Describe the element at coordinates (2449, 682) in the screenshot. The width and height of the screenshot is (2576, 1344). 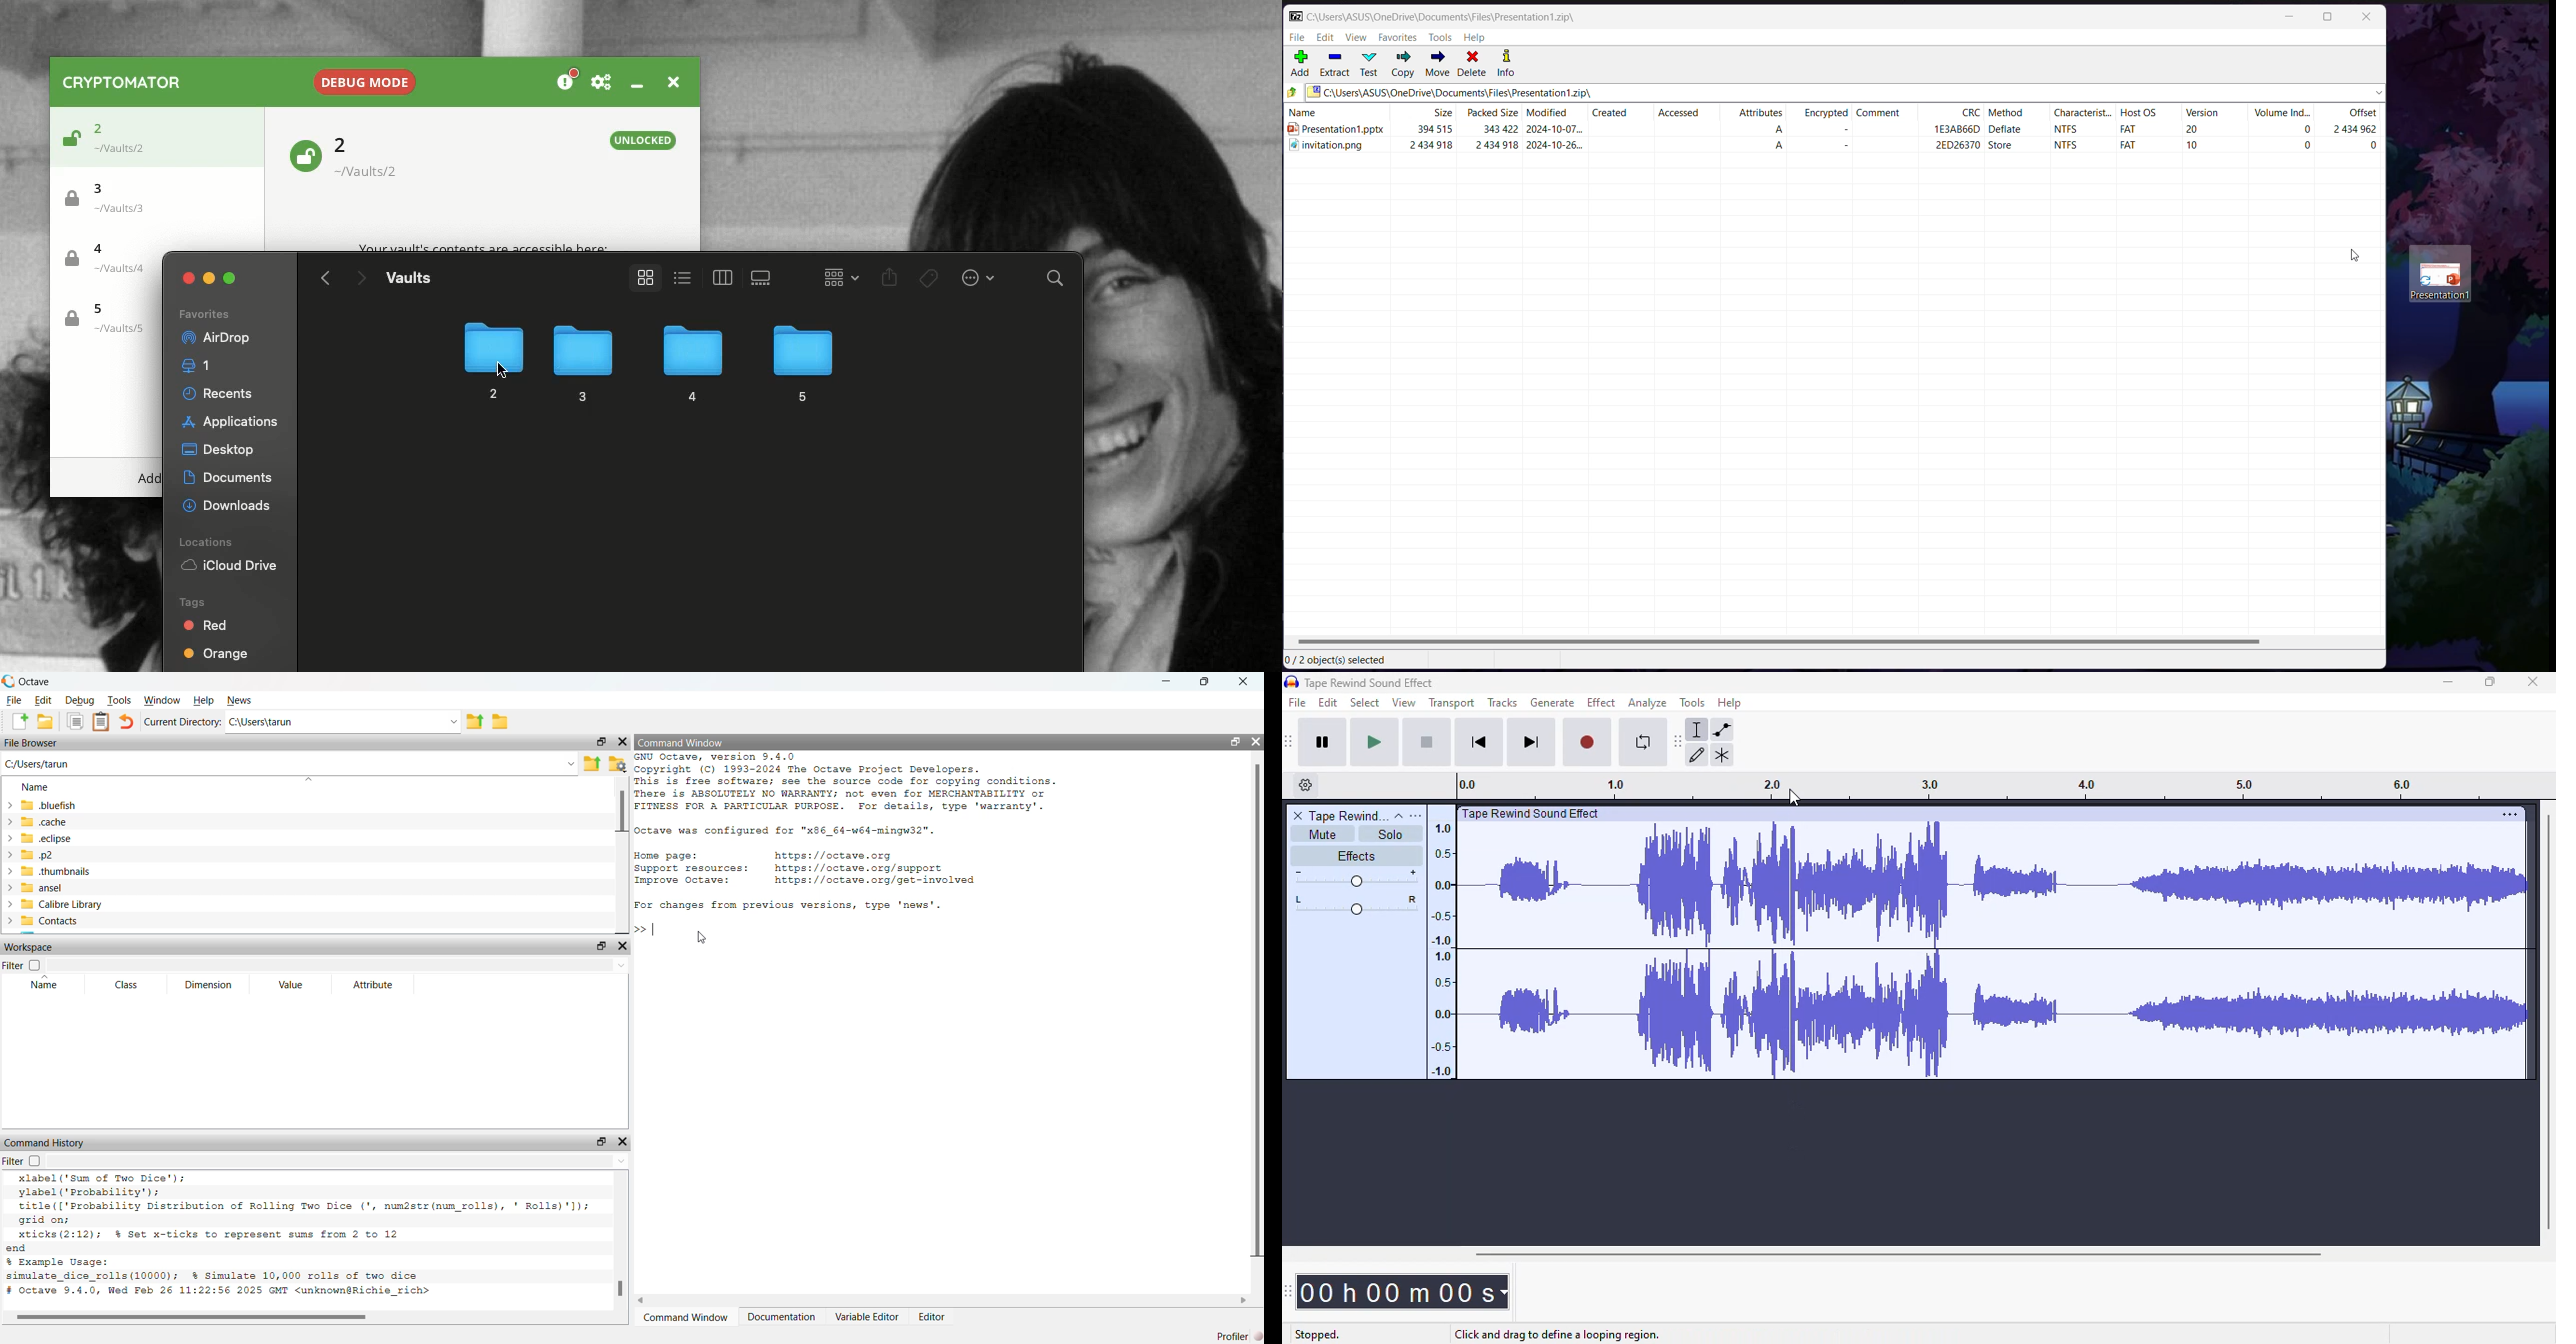
I see `minimize` at that location.